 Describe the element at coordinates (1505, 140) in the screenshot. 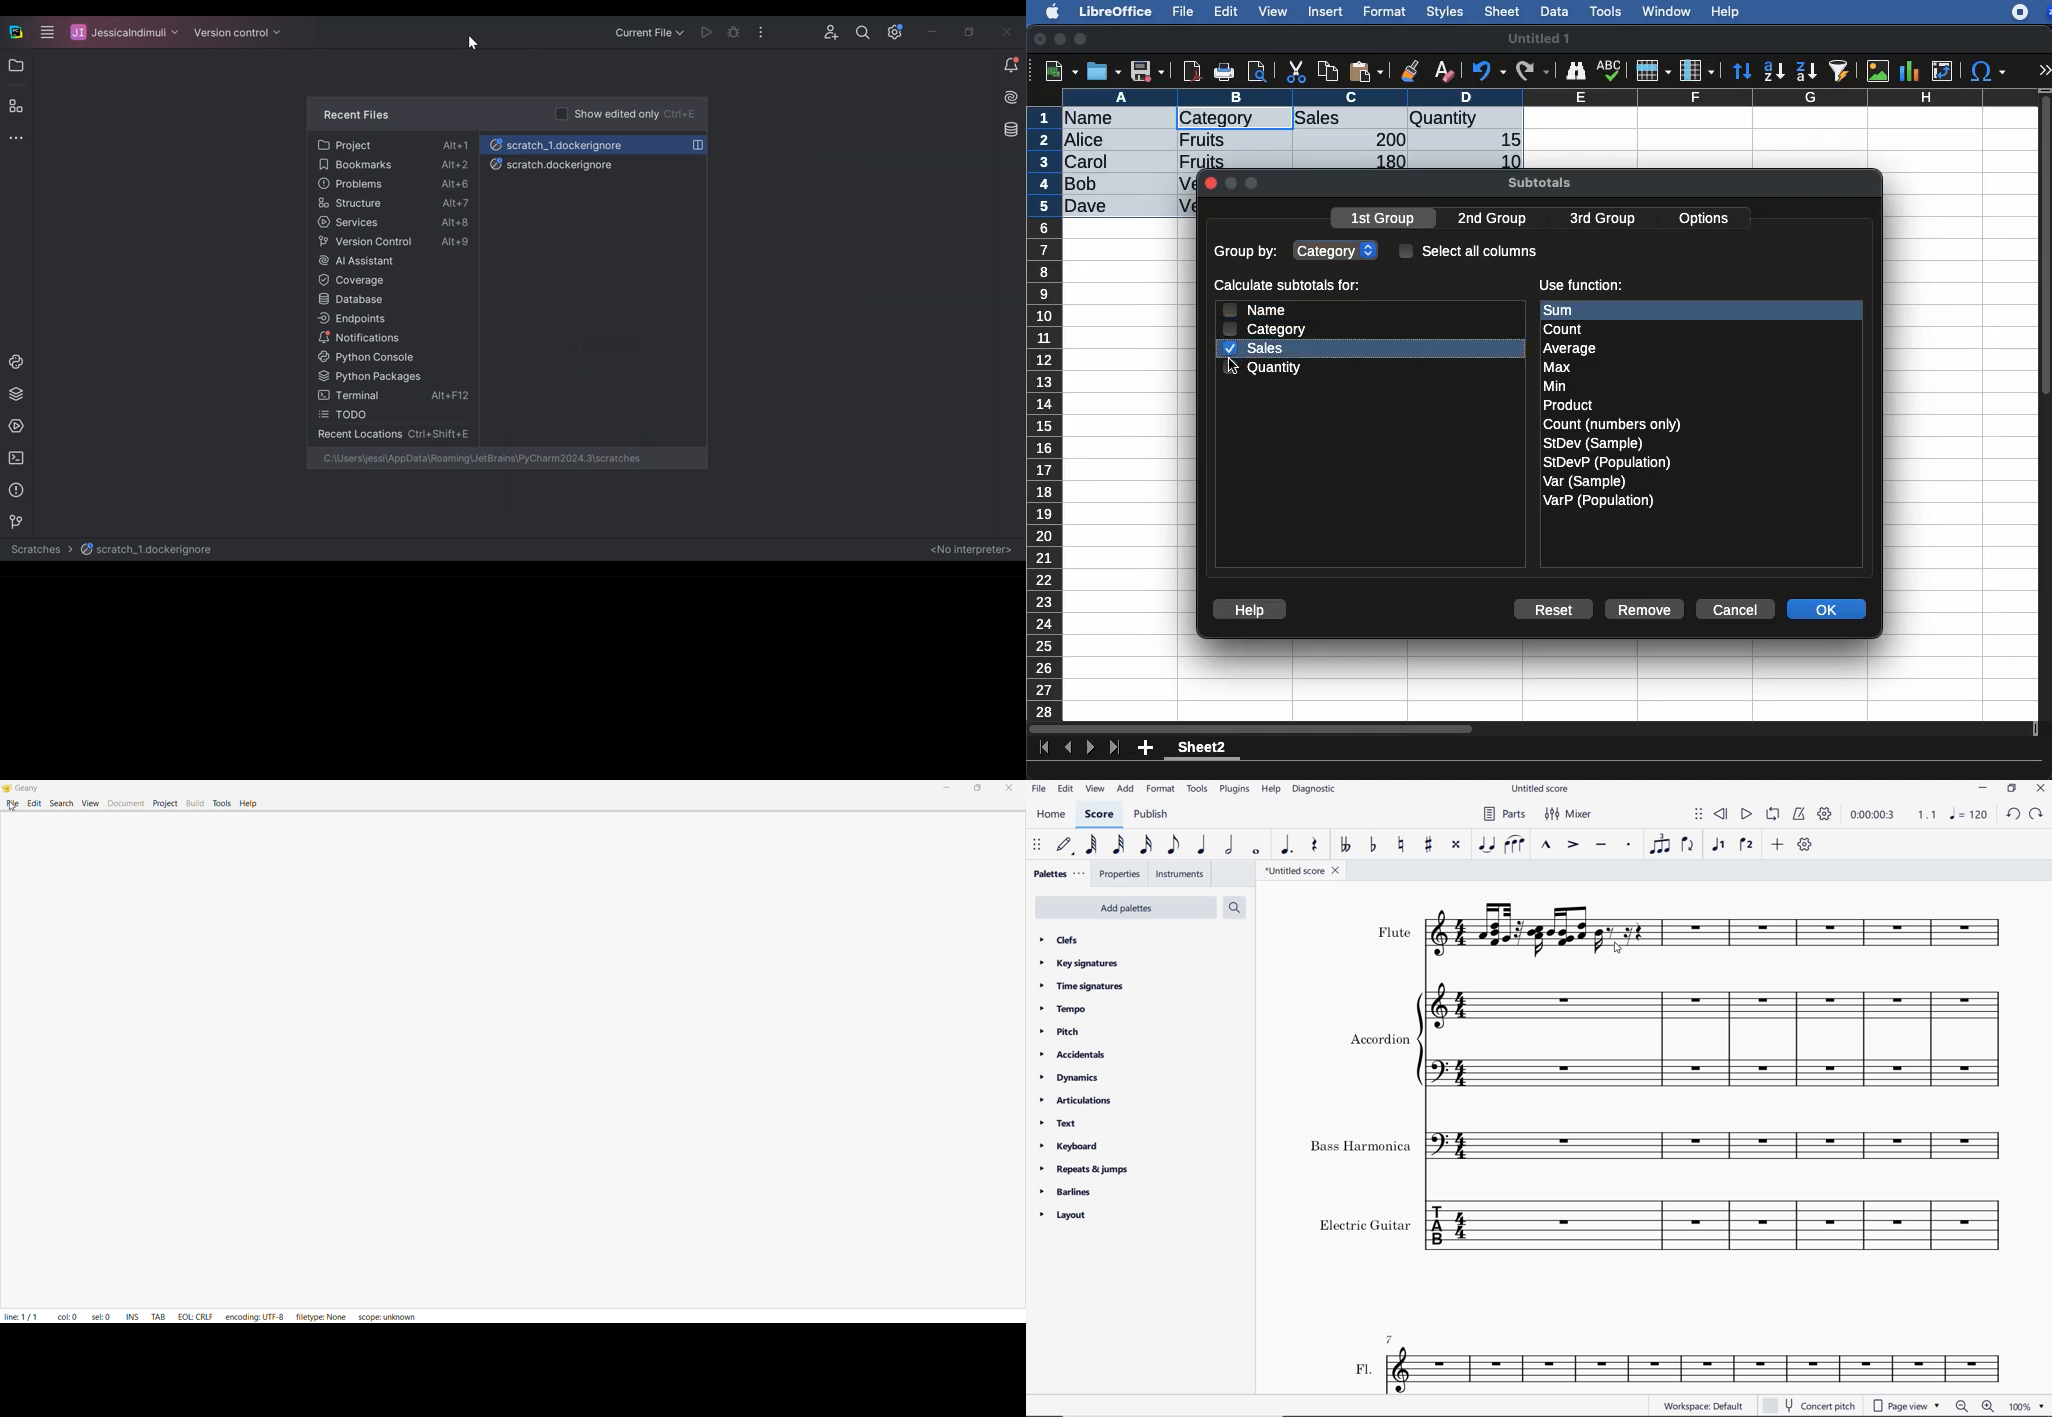

I see `15` at that location.